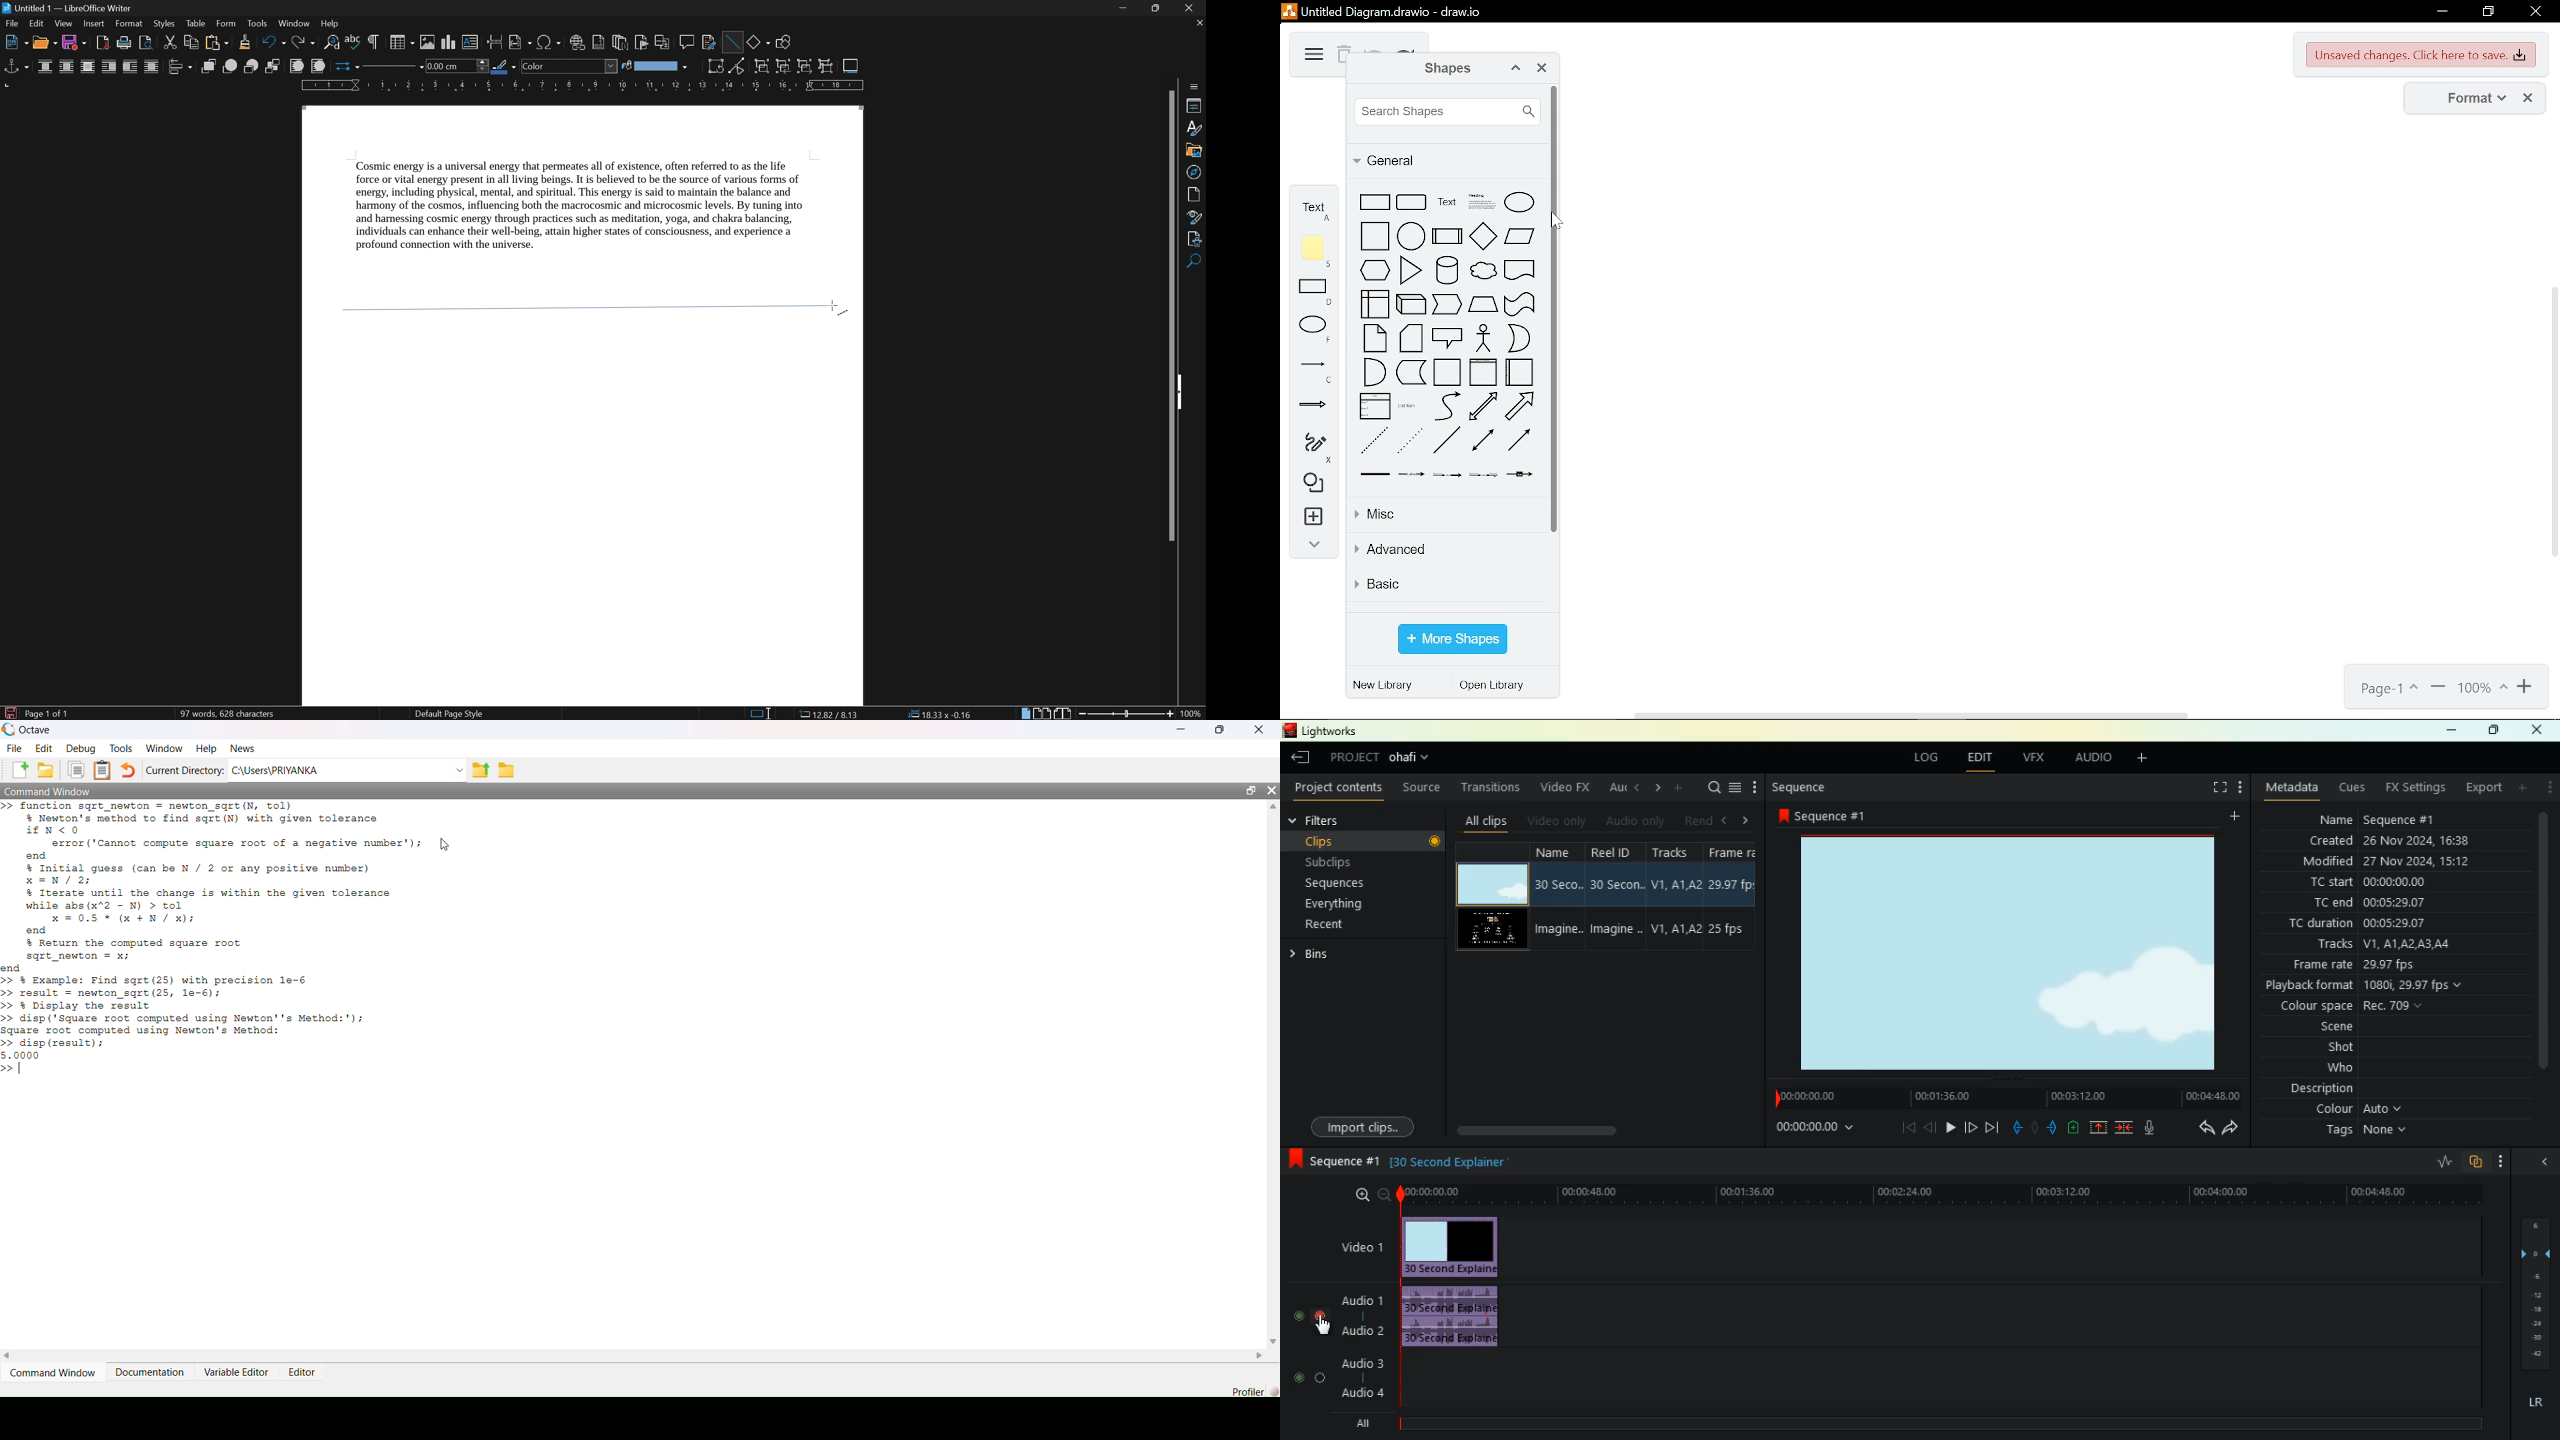 This screenshot has width=2576, height=1456. I want to click on import clips, so click(1361, 1125).